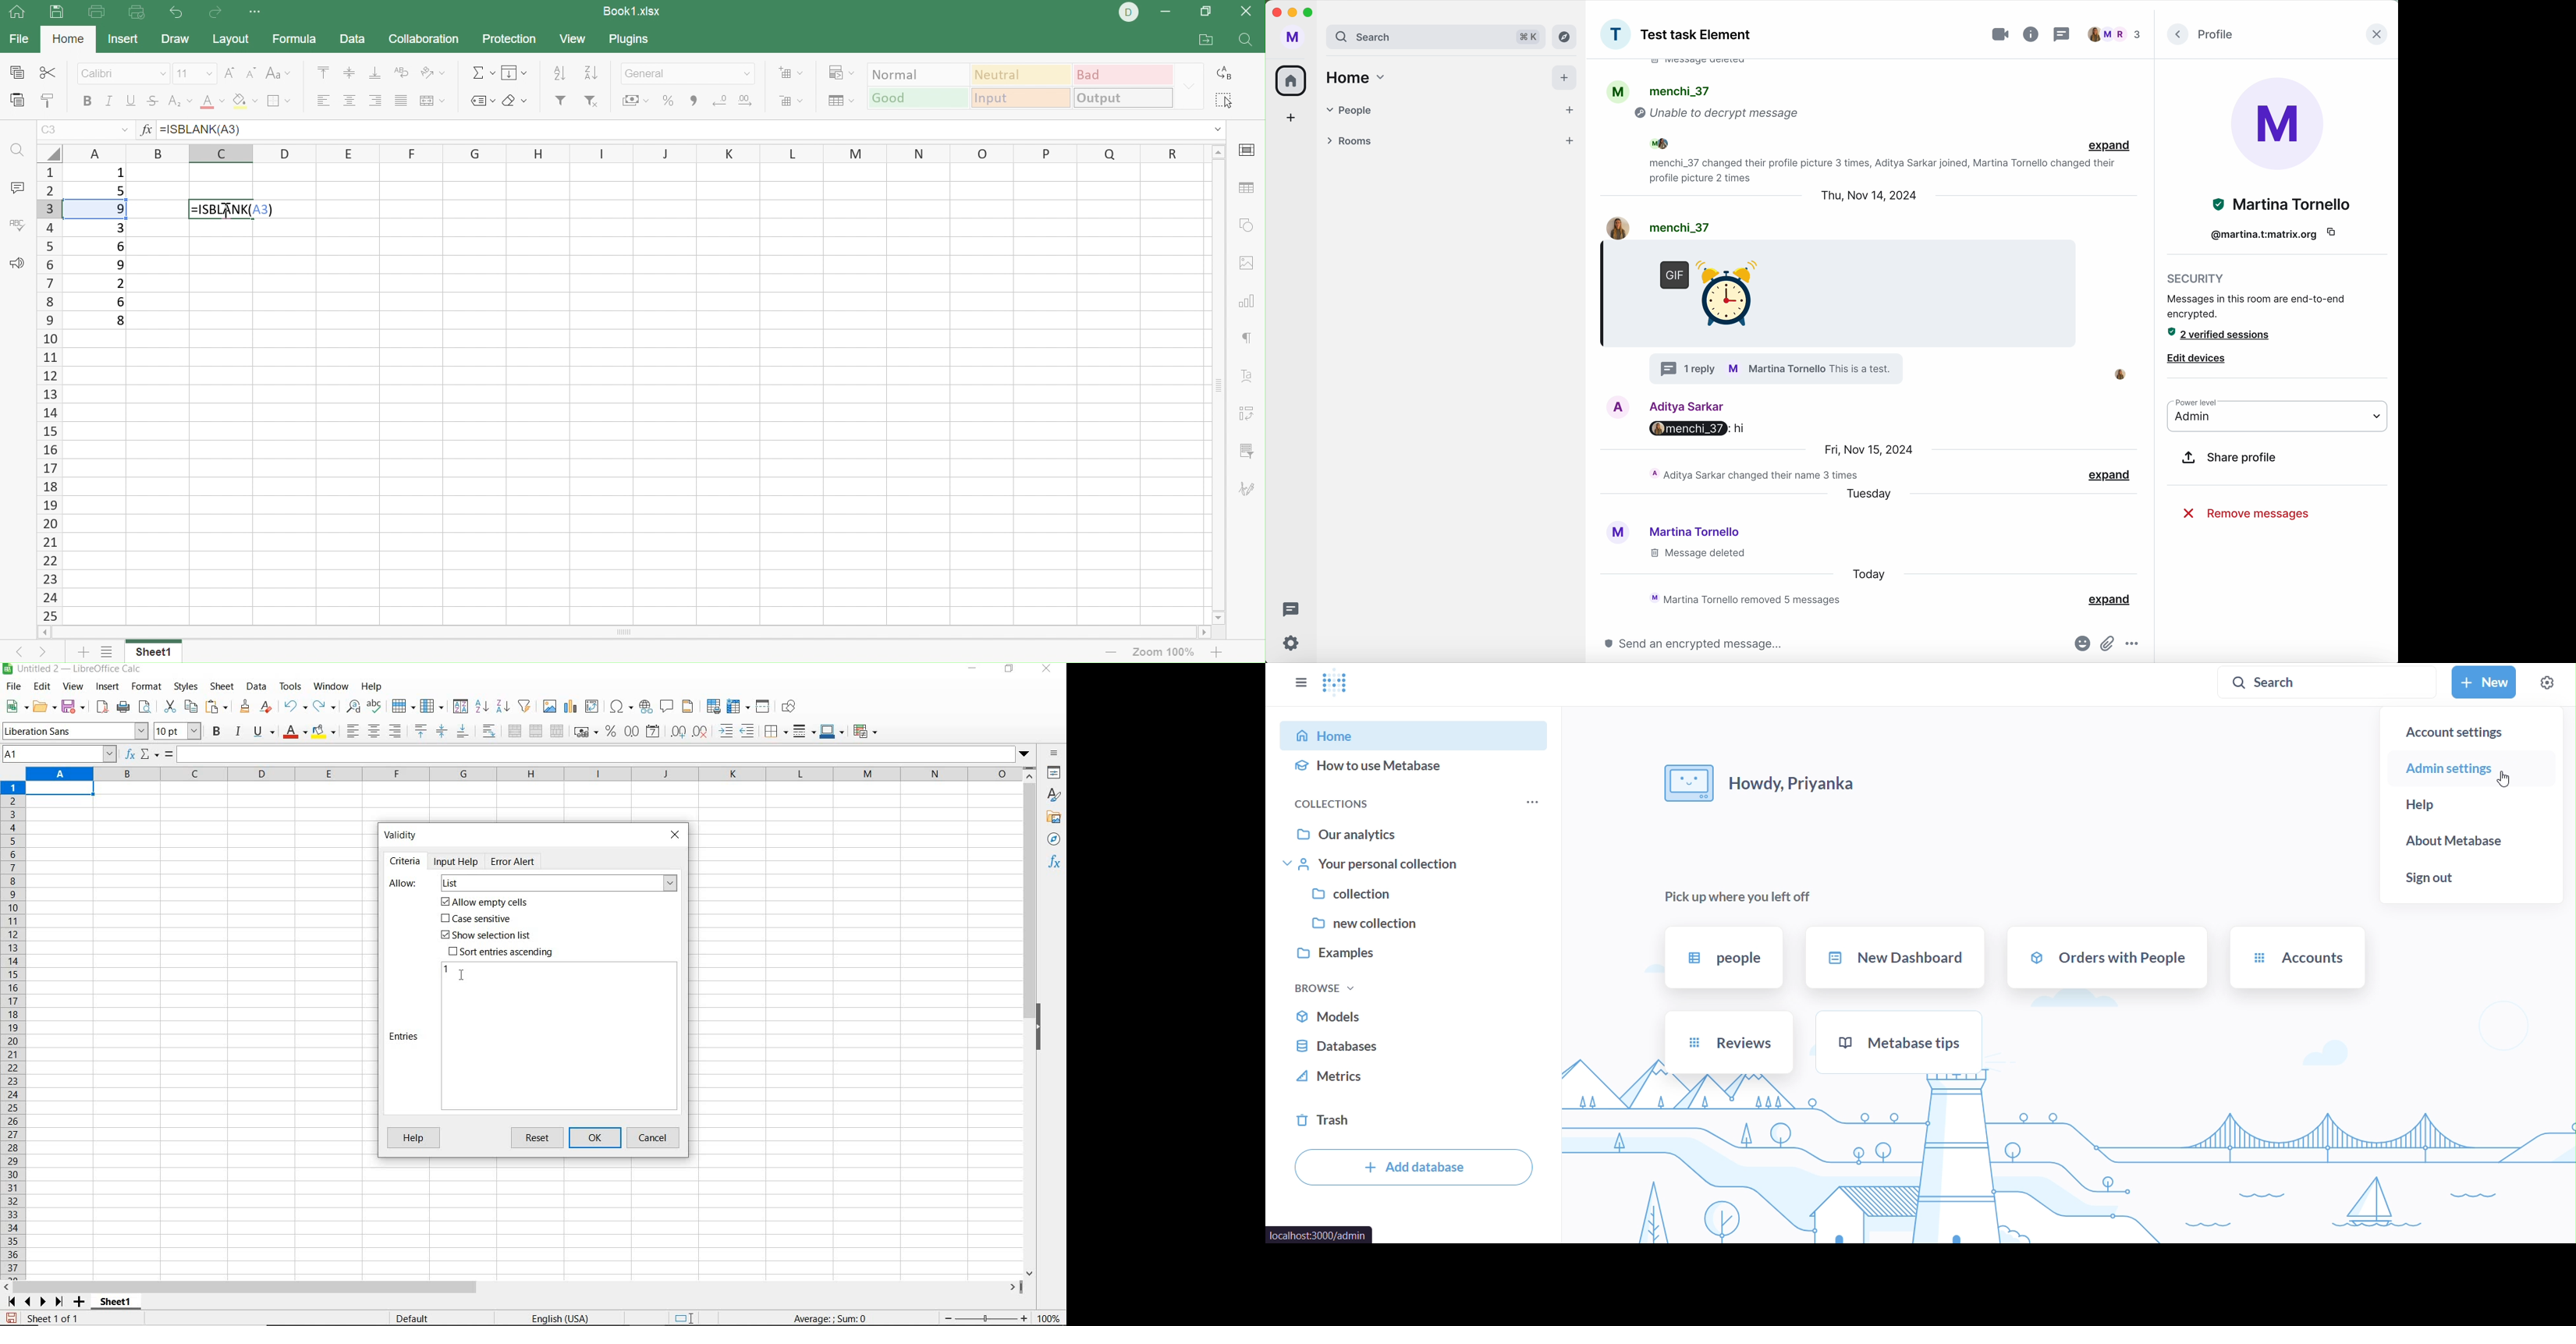 This screenshot has height=1344, width=2576. Describe the element at coordinates (2246, 514) in the screenshot. I see `remove messages` at that location.